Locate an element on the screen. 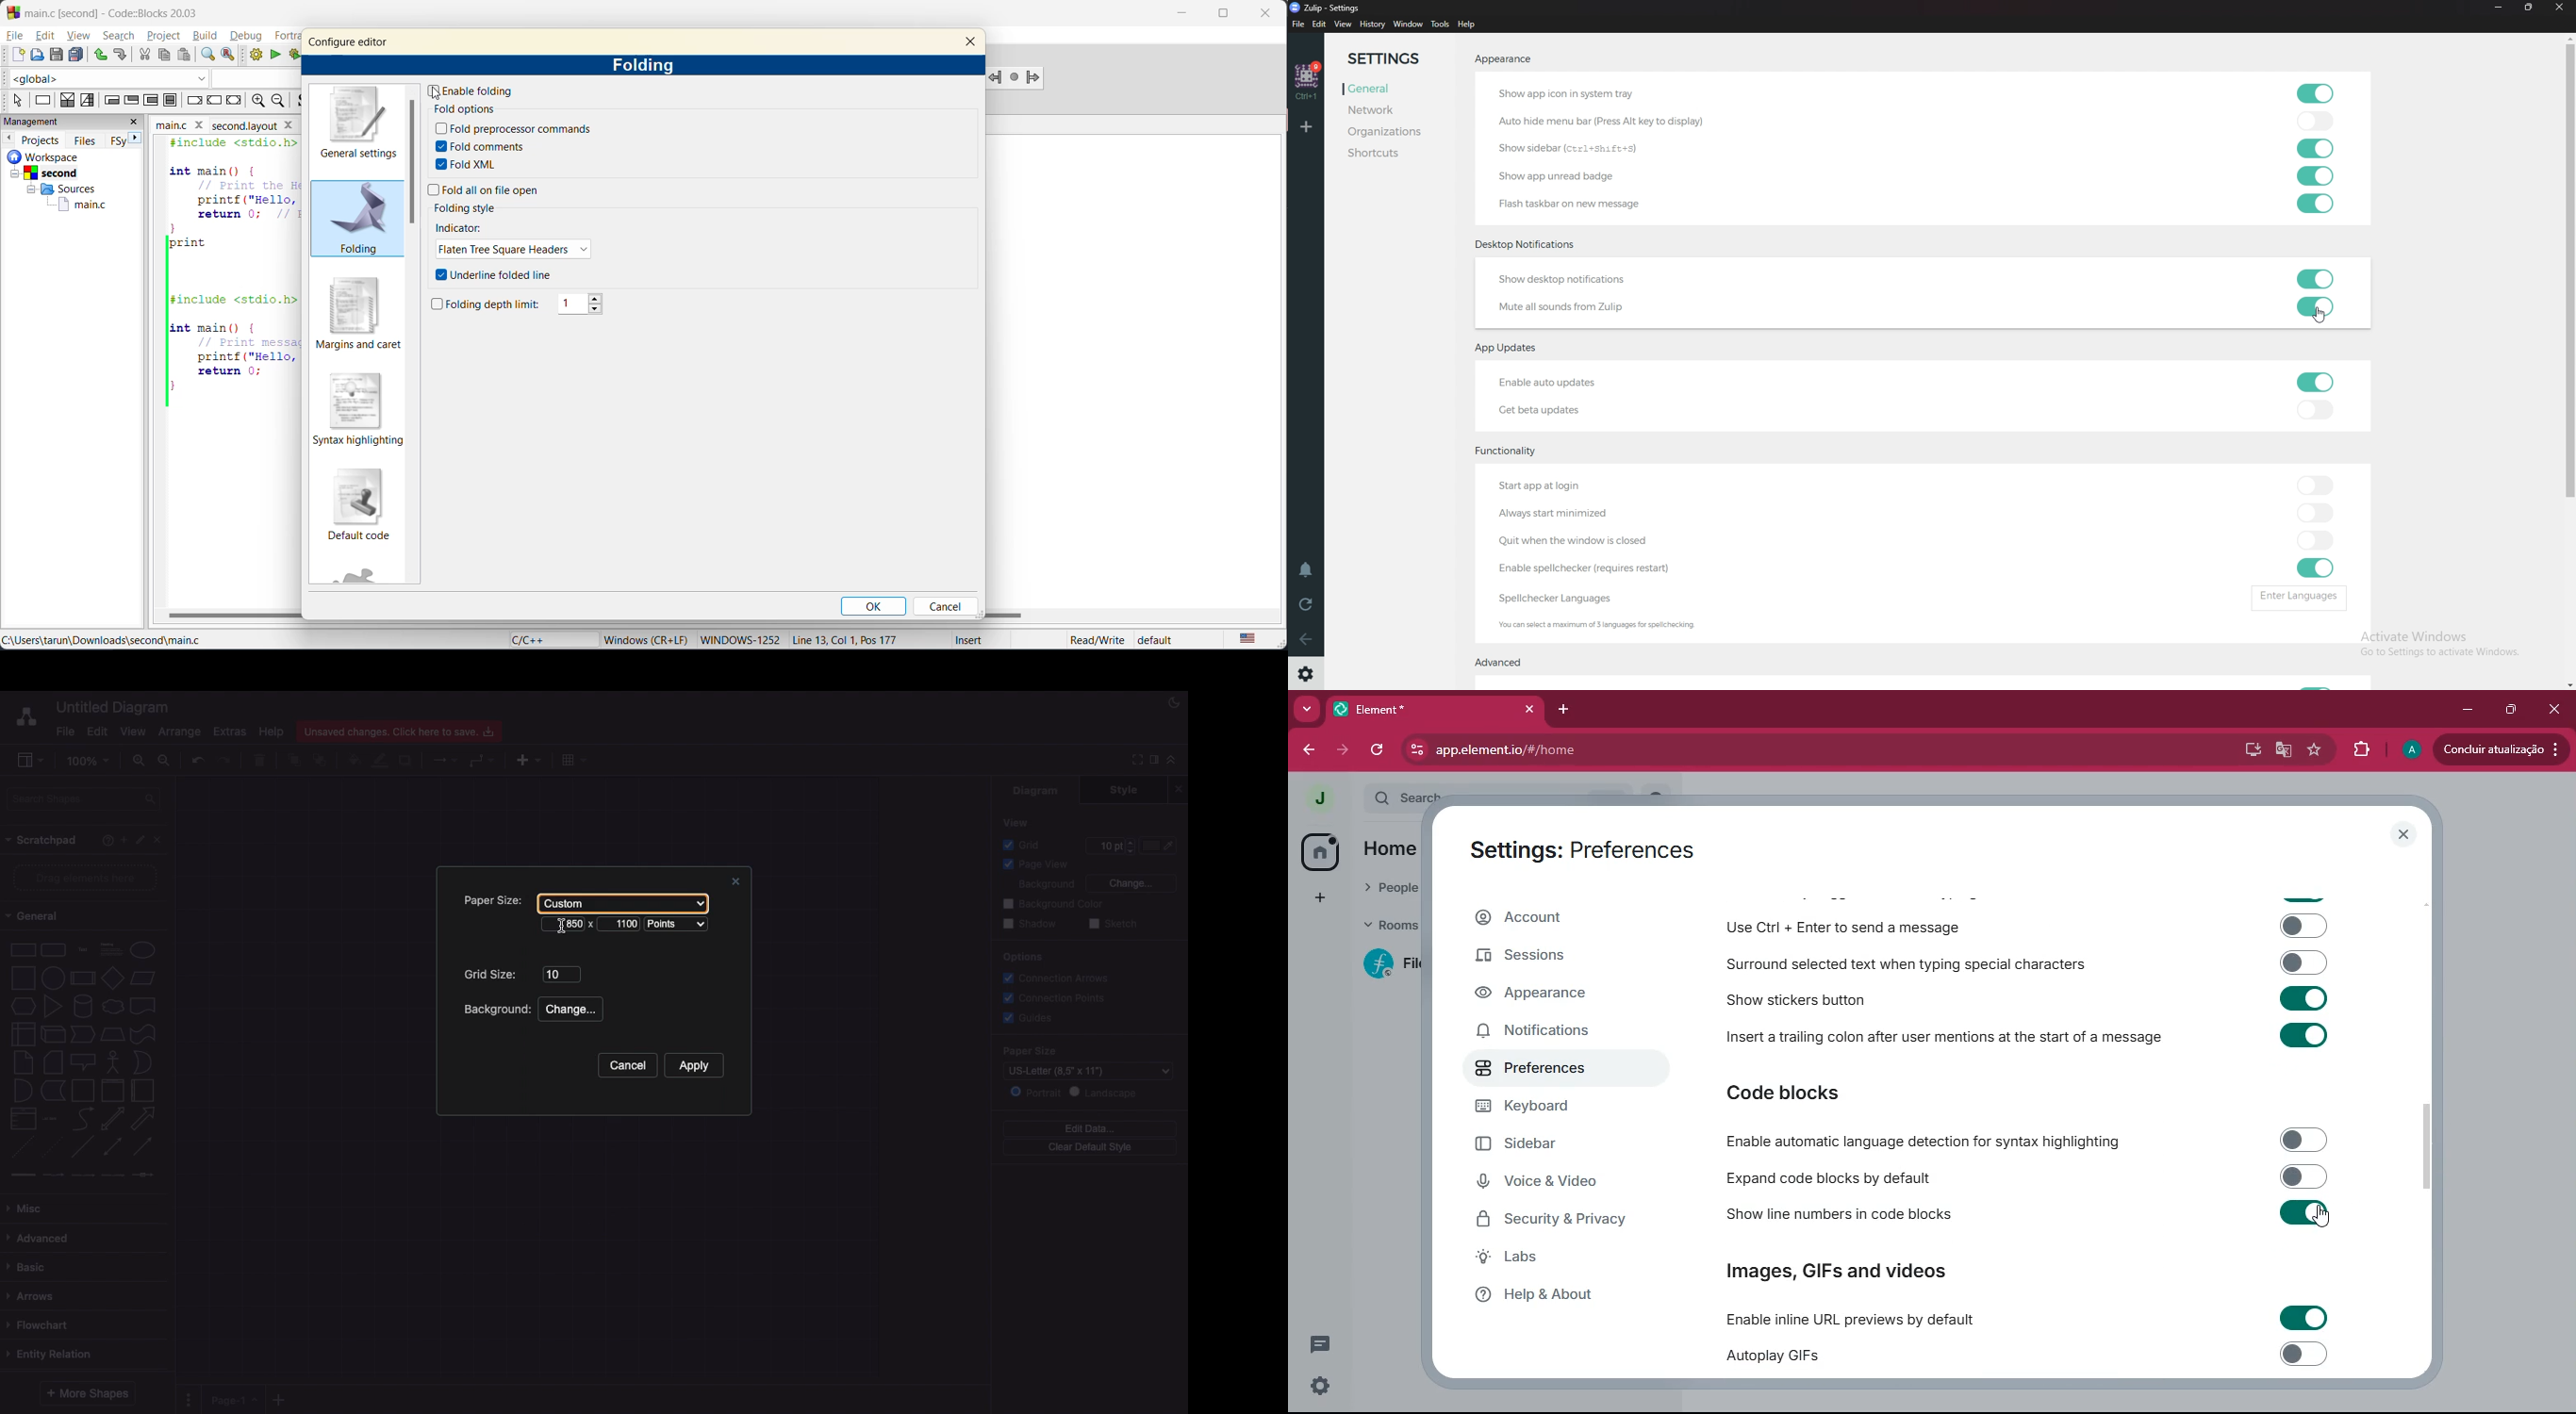  Flowchart is located at coordinates (41, 1325).